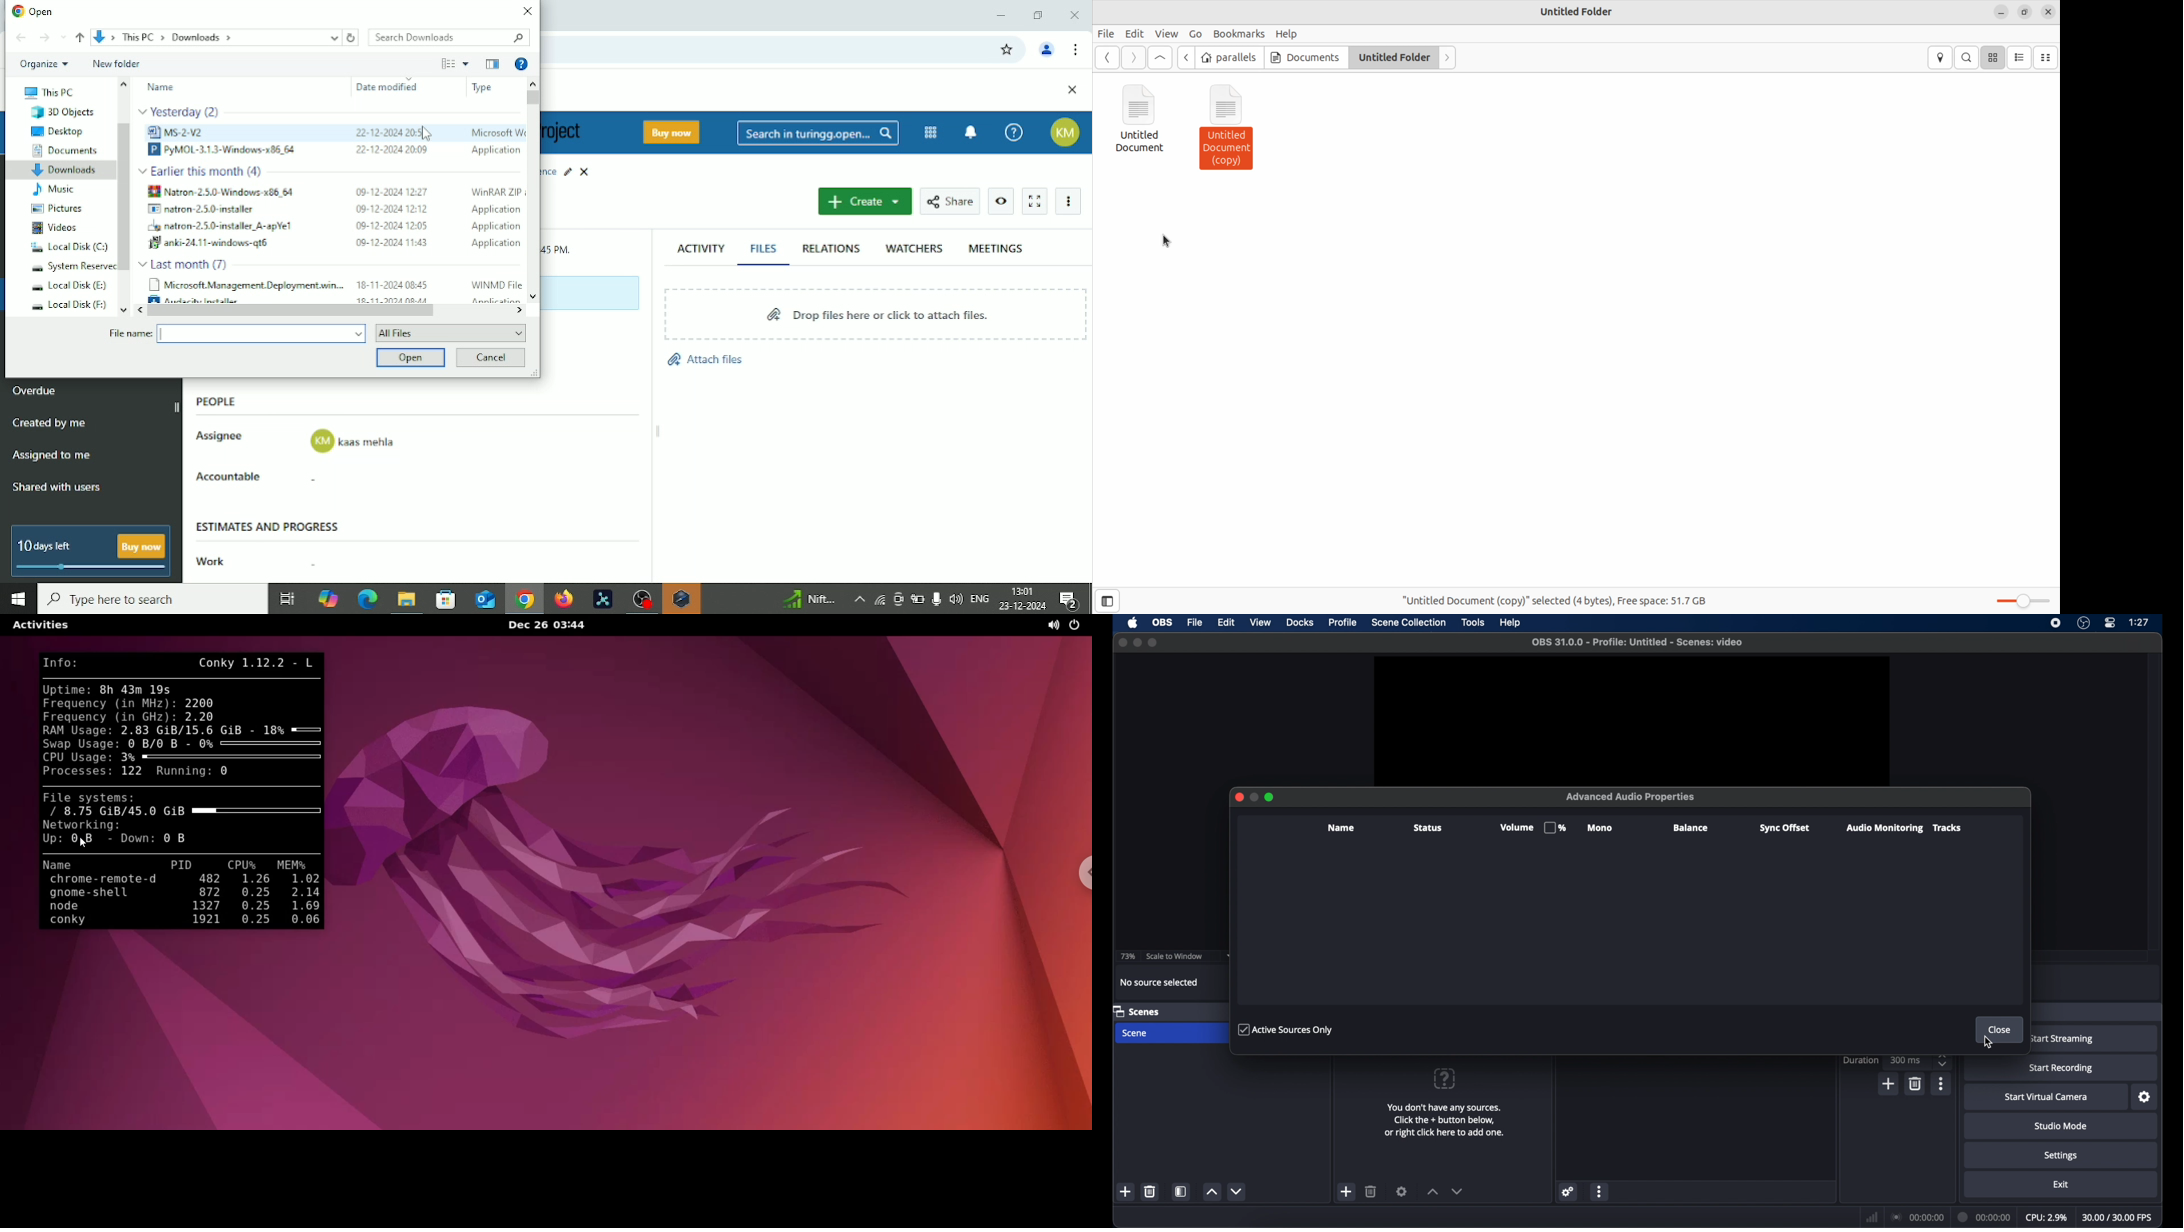 The image size is (2184, 1232). What do you see at coordinates (2061, 1126) in the screenshot?
I see `studio mode` at bounding box center [2061, 1126].